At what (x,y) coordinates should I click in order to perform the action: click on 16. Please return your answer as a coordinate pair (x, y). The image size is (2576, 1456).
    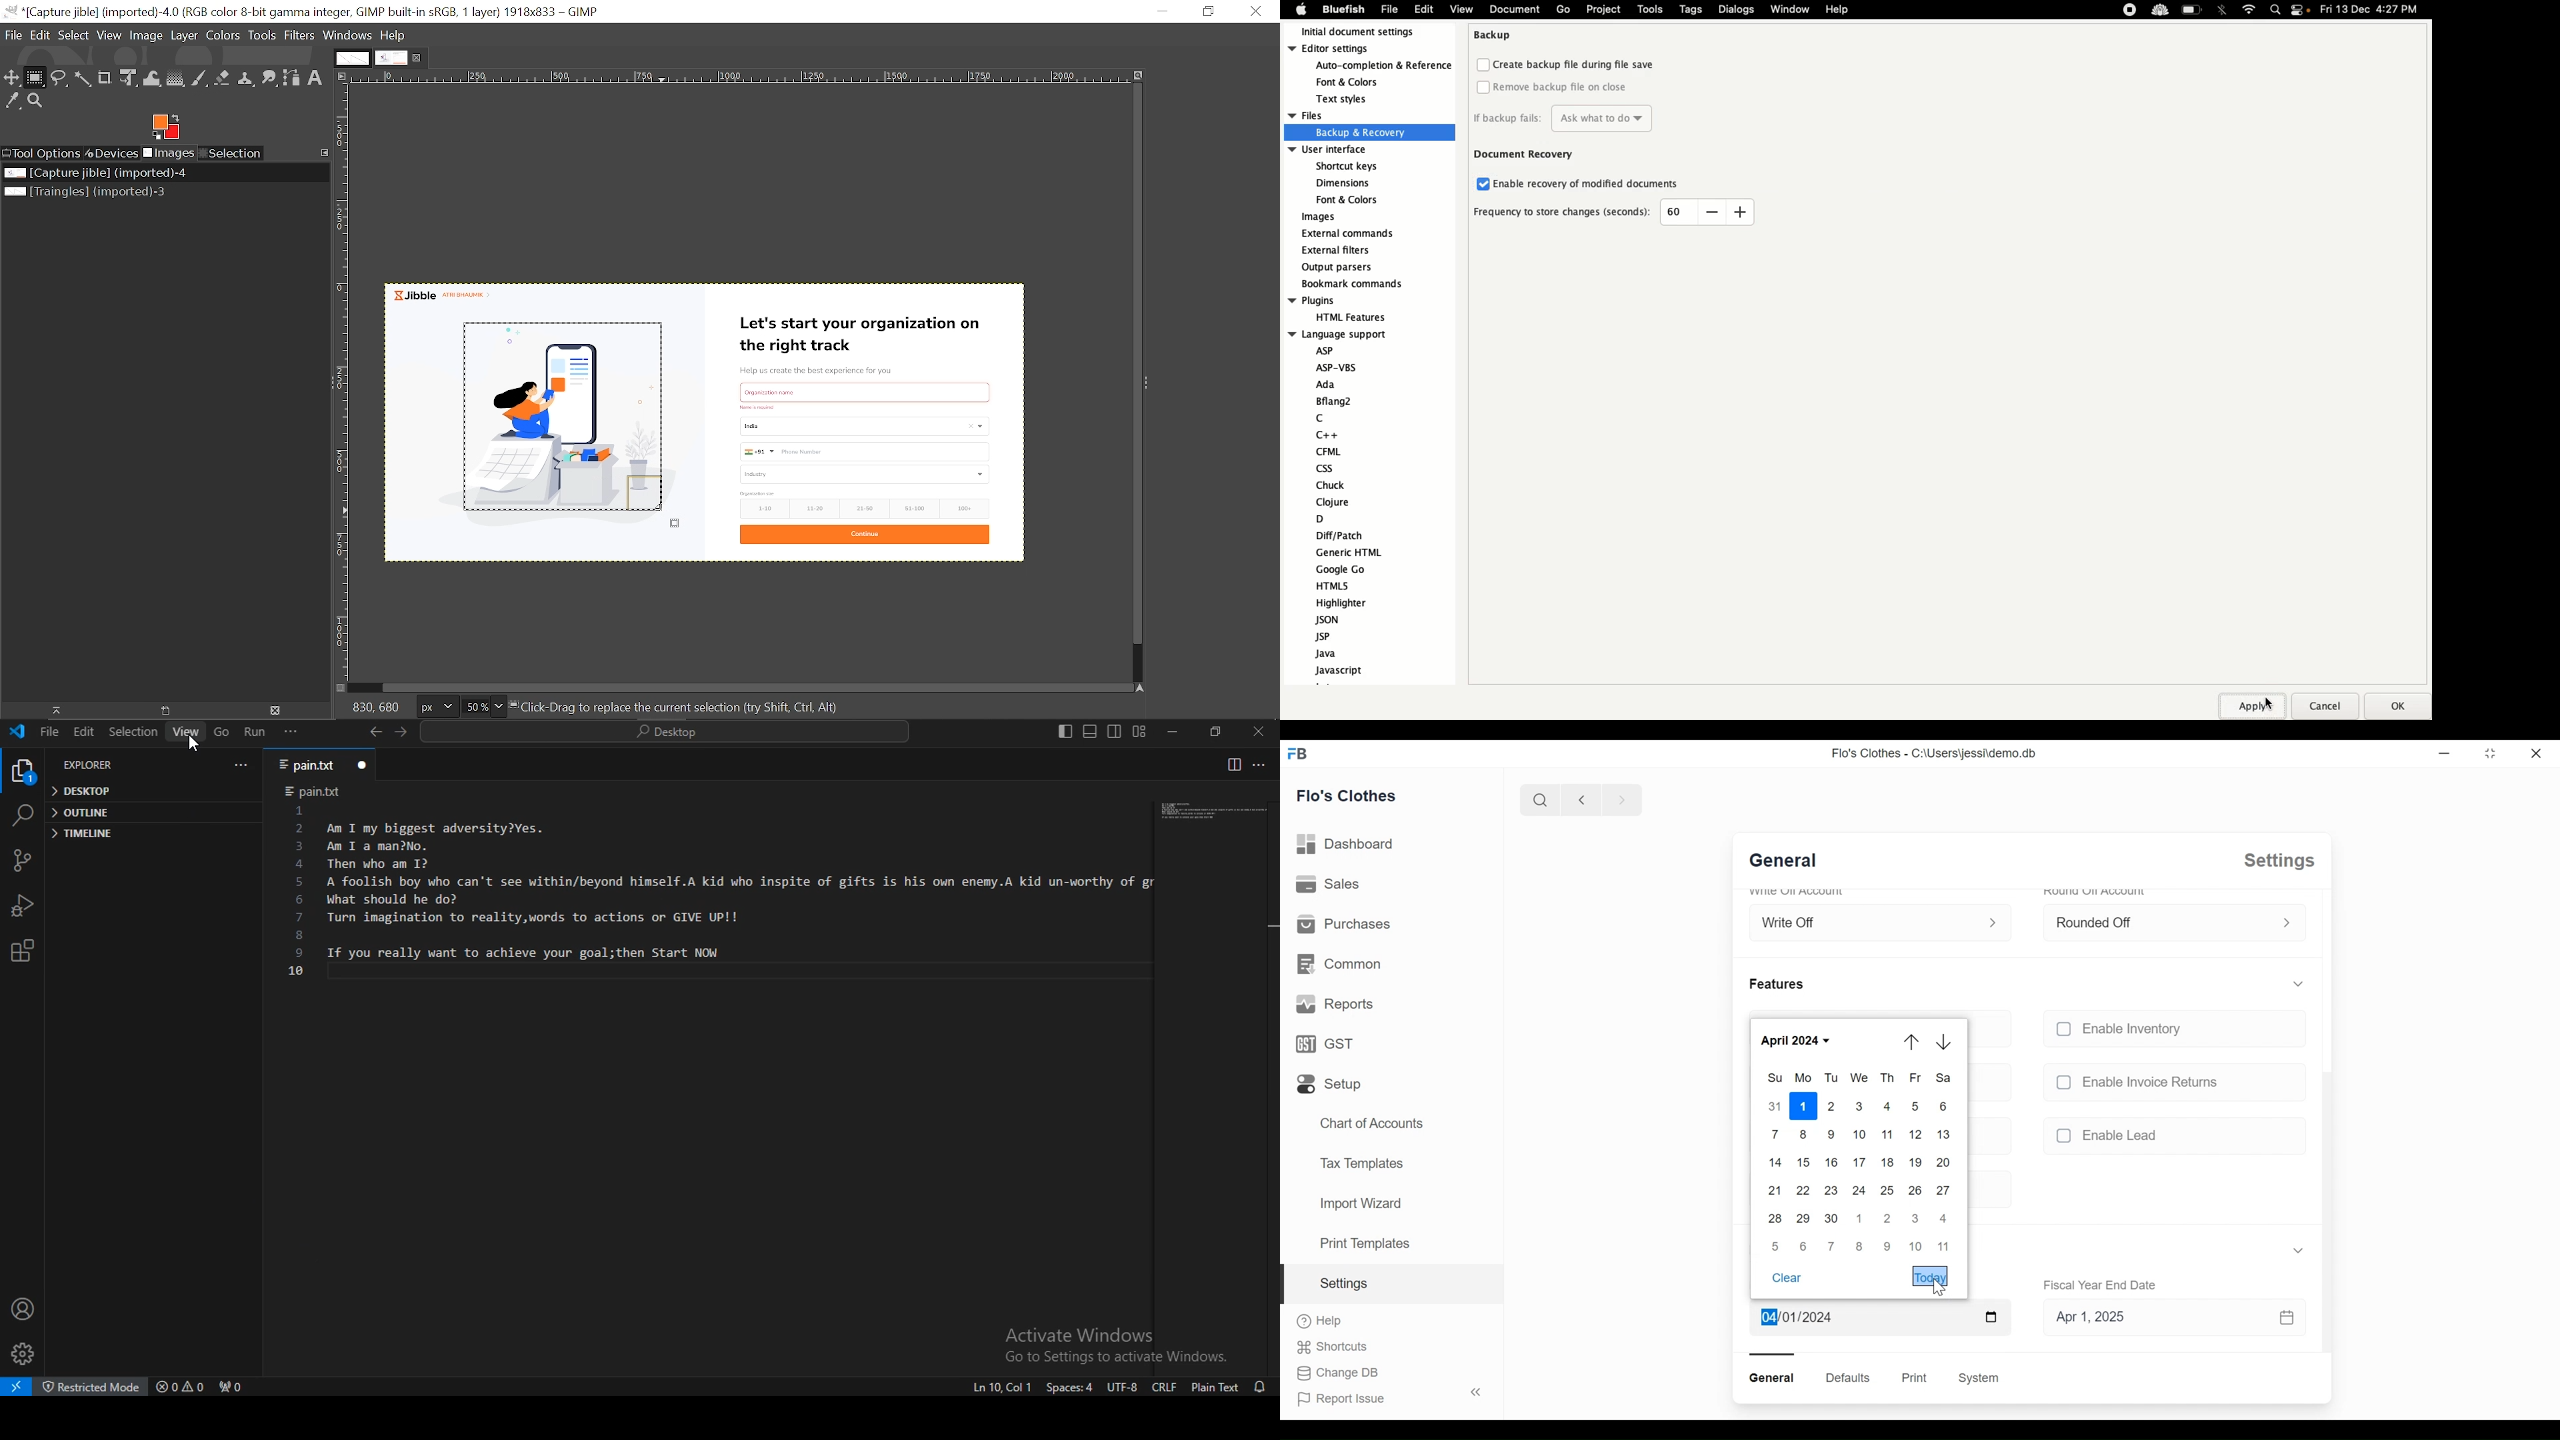
    Looking at the image, I should click on (1831, 1162).